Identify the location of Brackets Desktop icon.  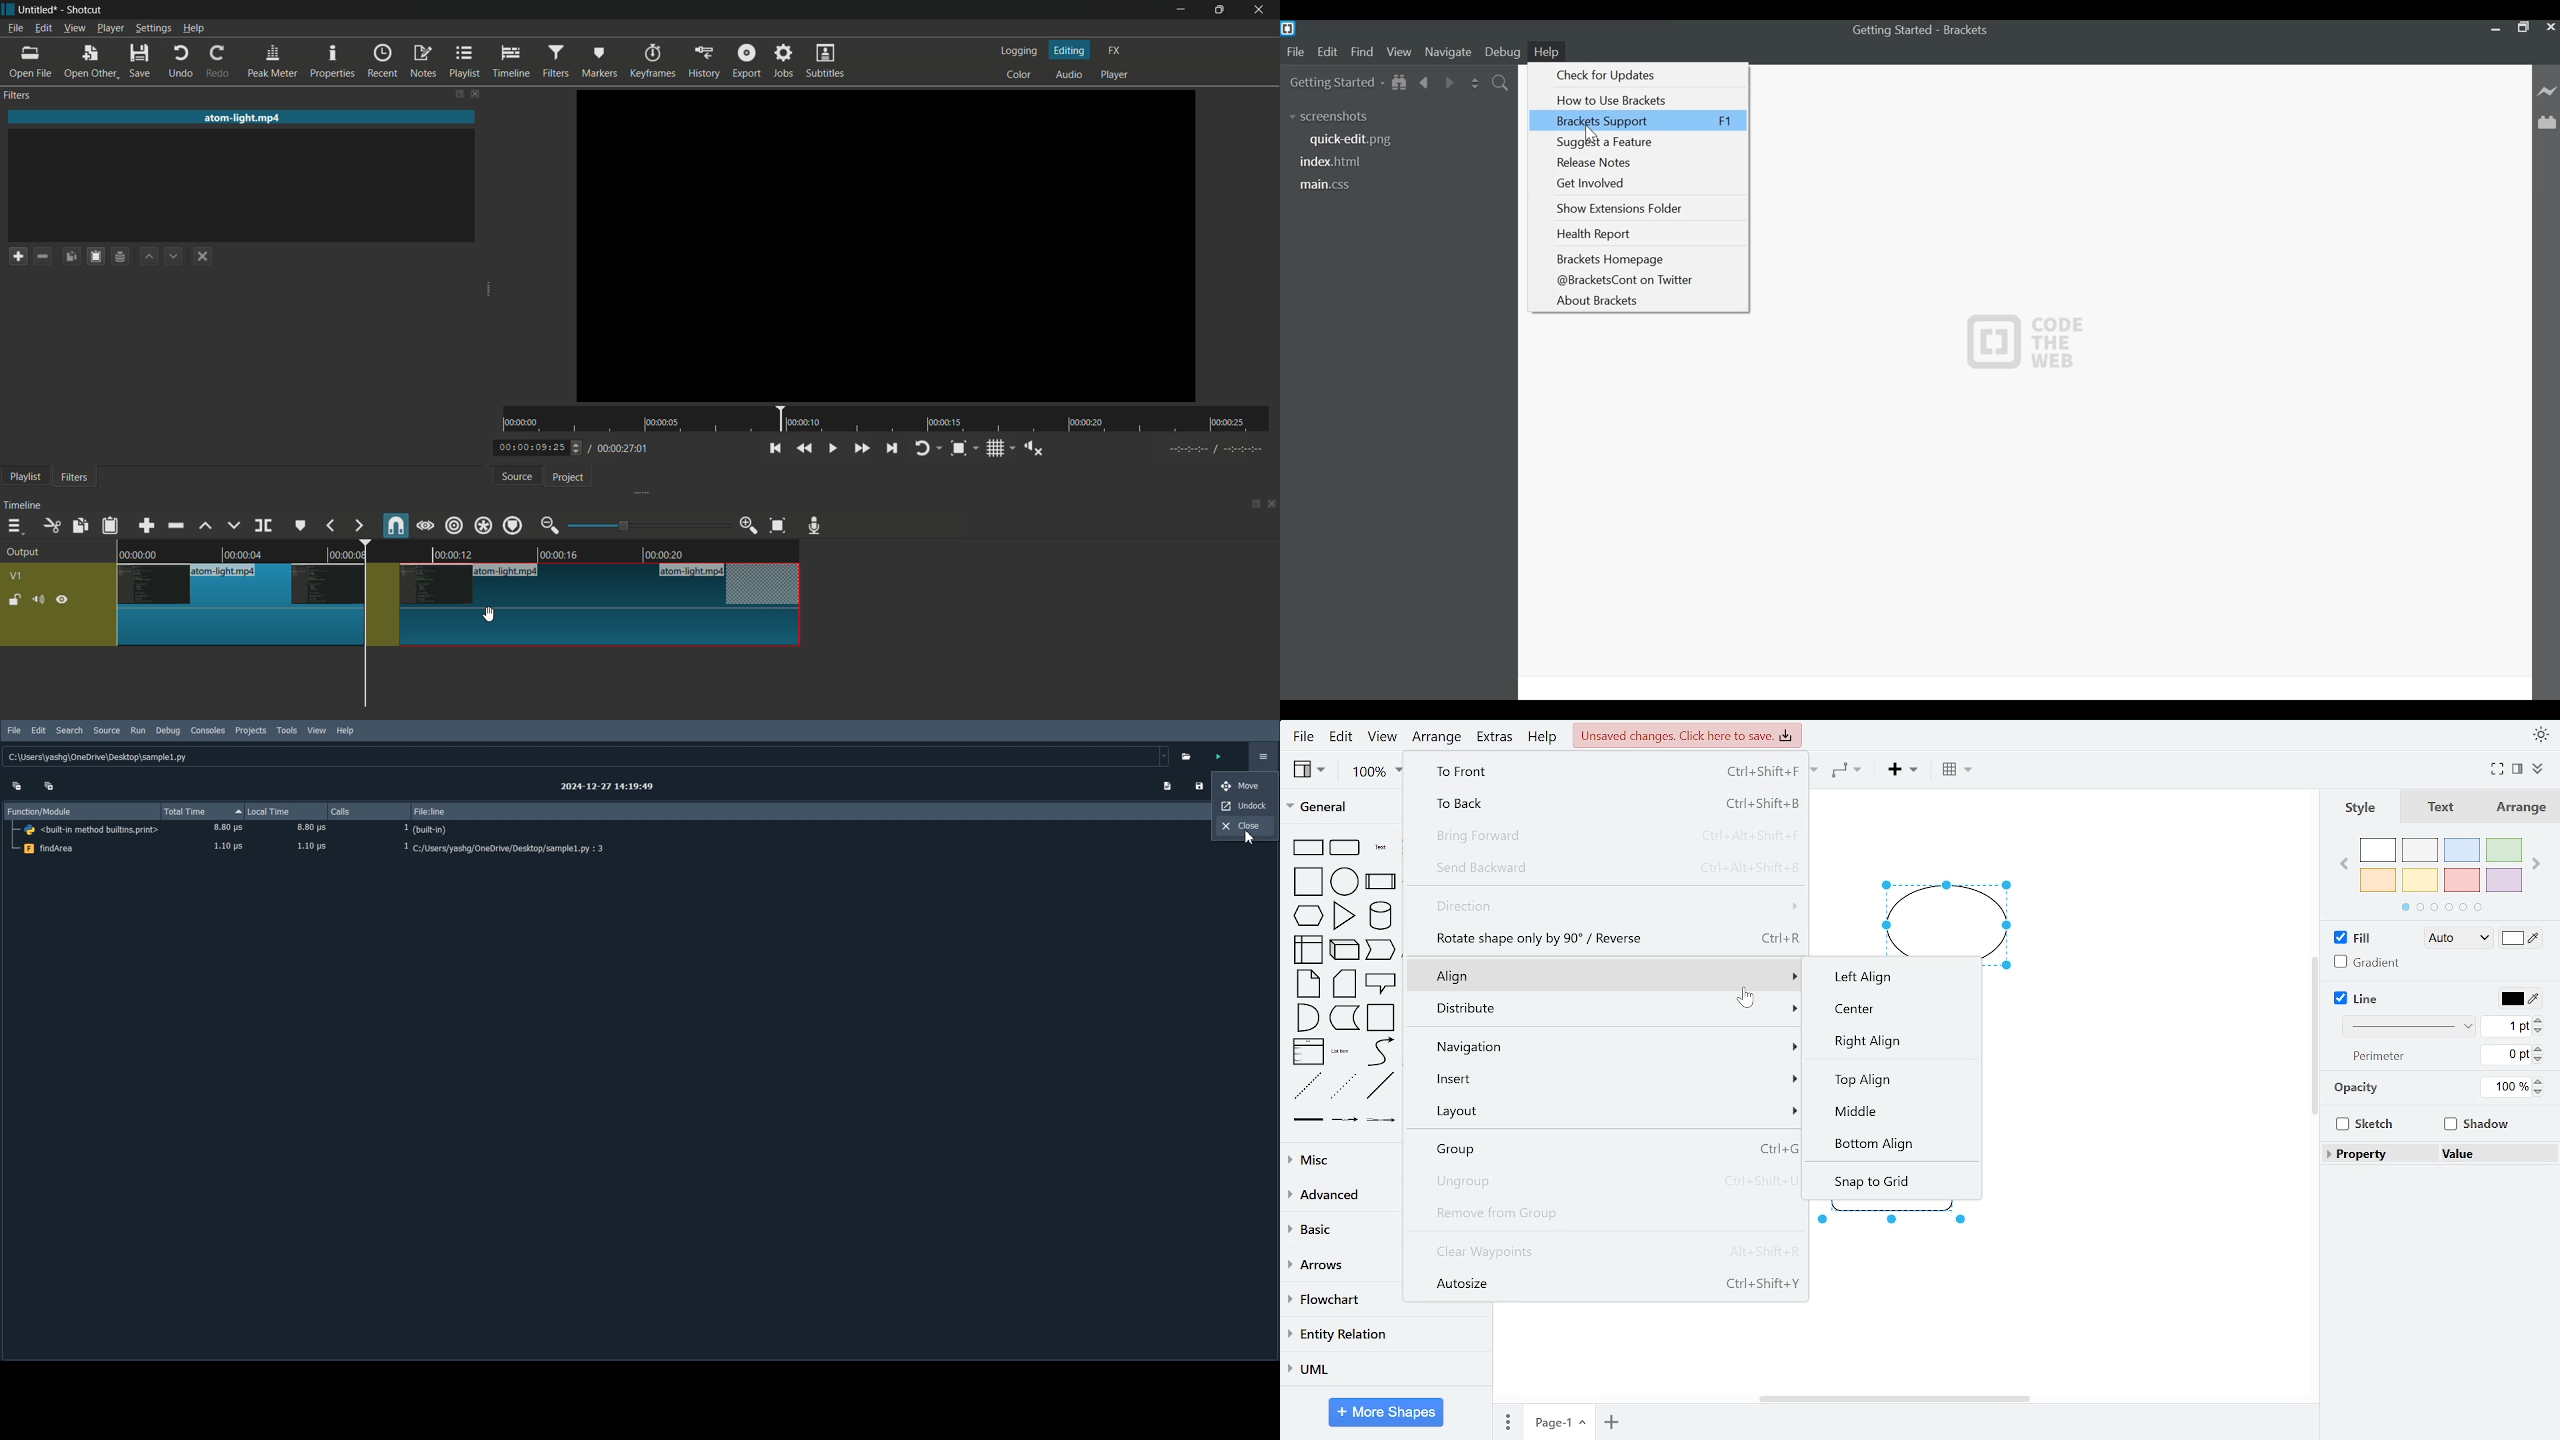
(1289, 28).